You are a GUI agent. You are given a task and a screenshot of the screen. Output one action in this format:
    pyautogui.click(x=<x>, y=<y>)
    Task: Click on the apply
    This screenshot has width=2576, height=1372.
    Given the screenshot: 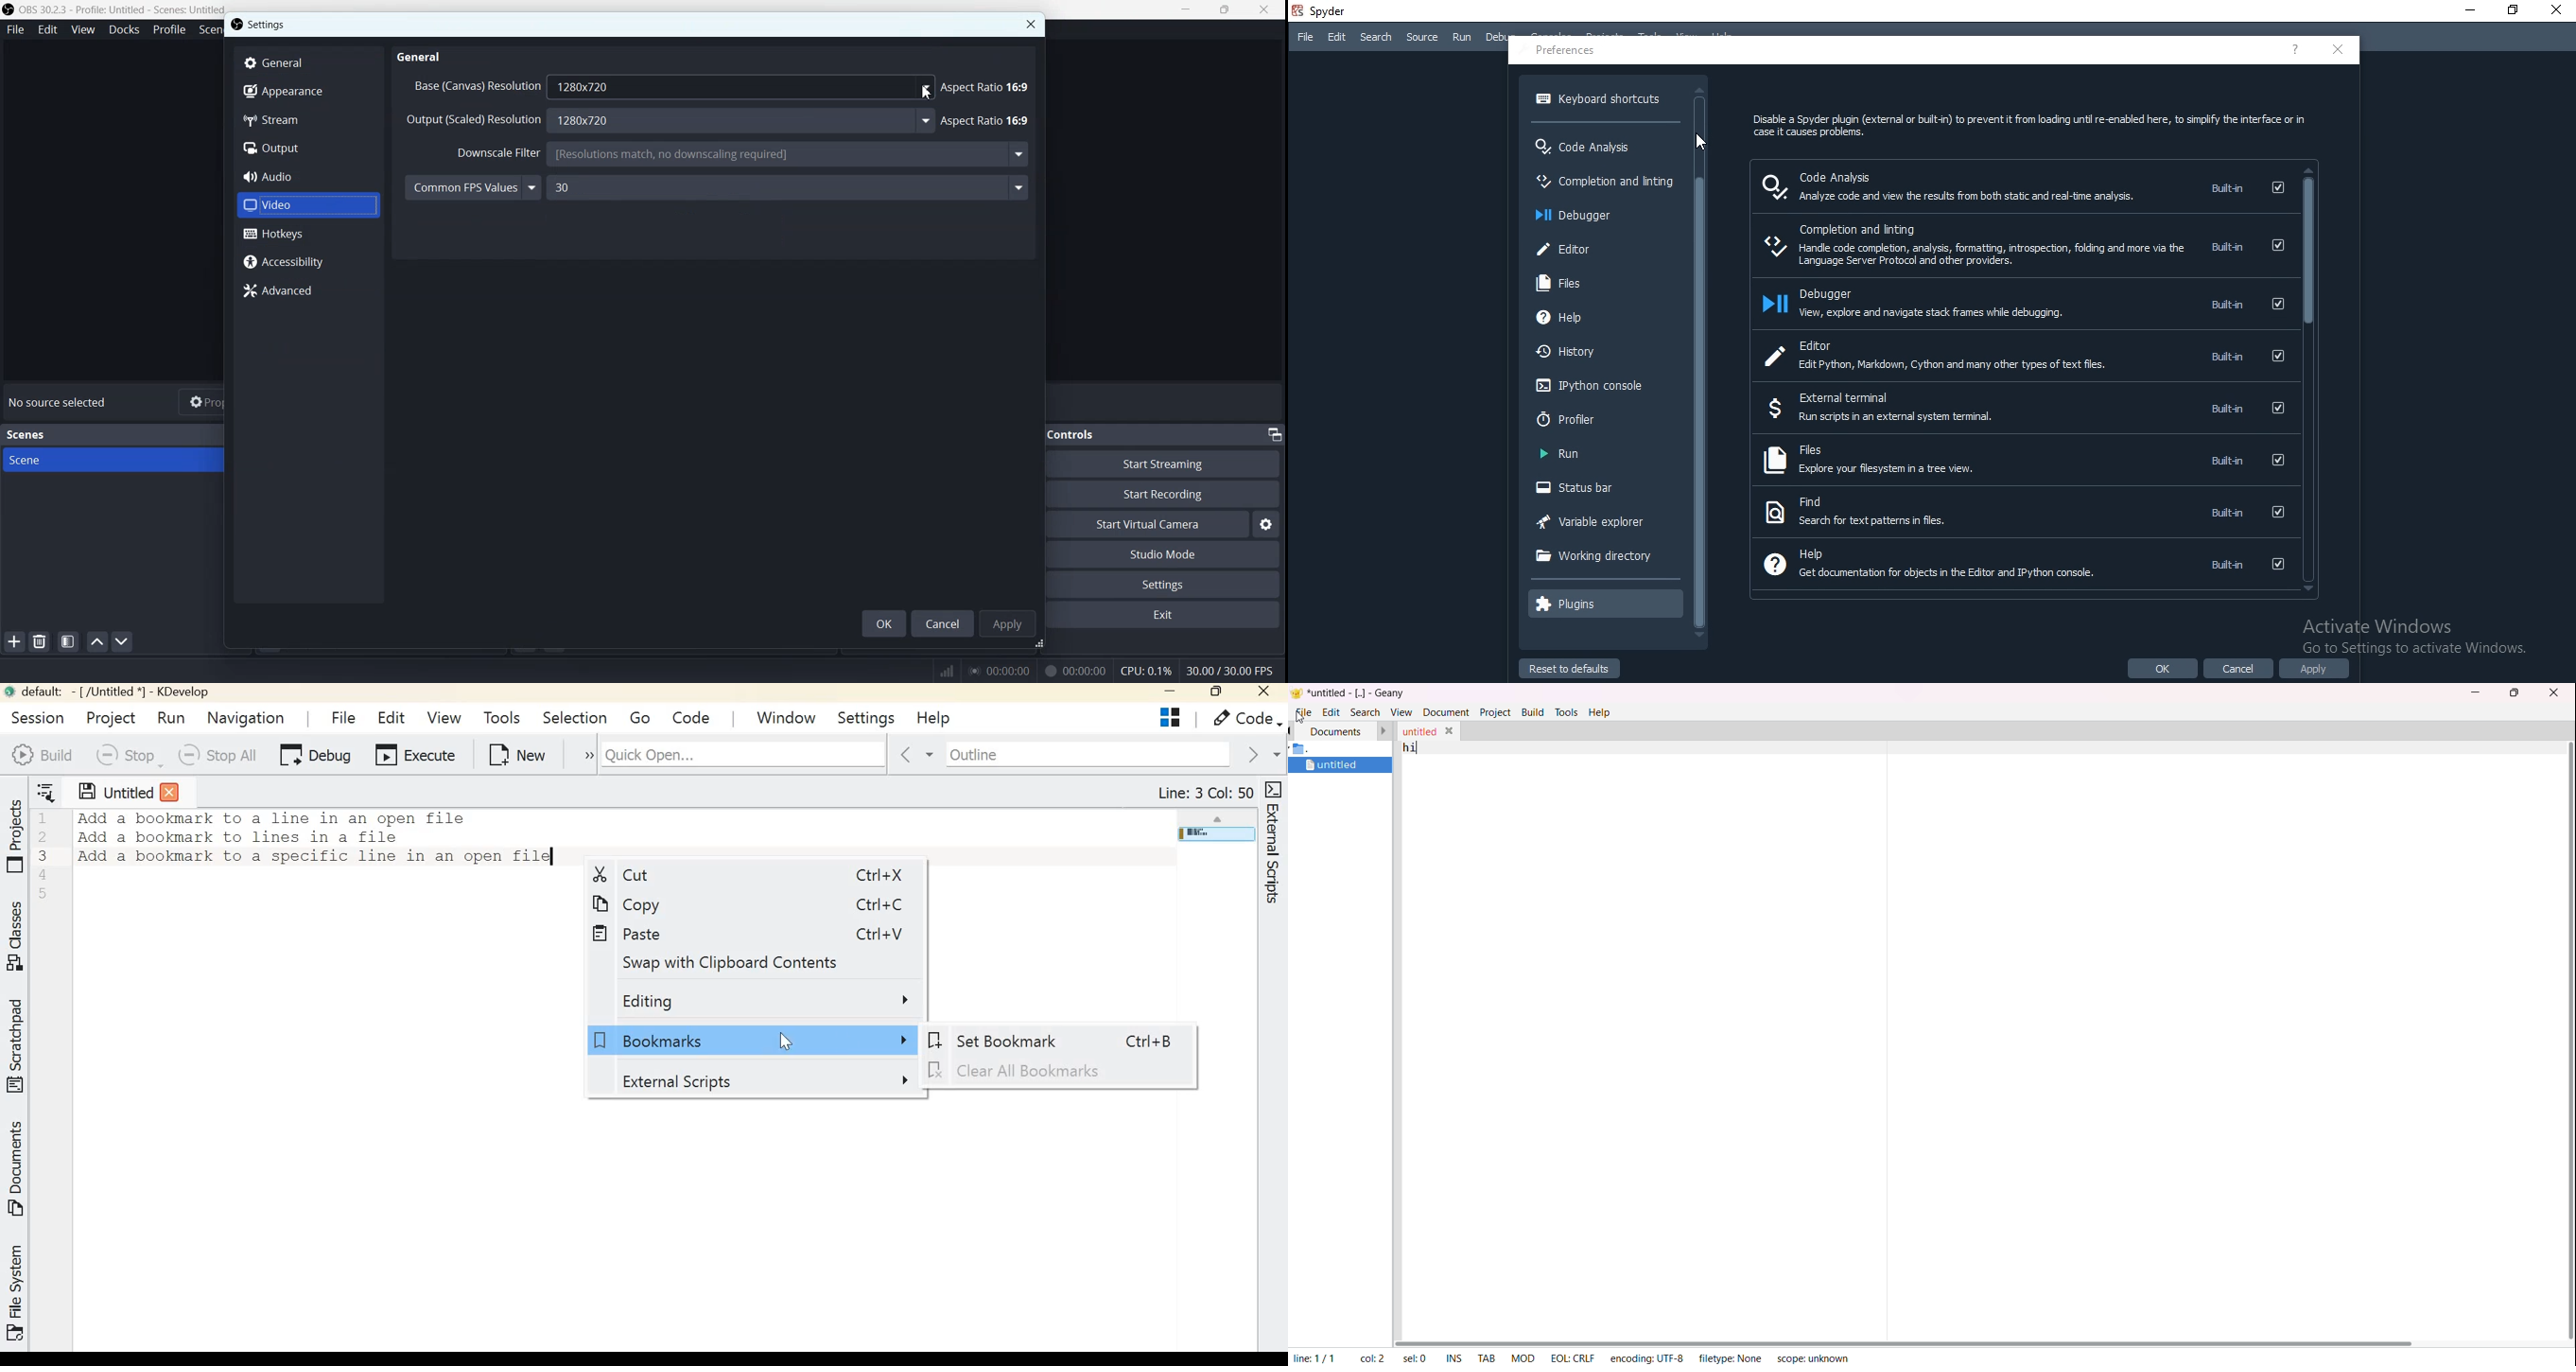 What is the action you would take?
    pyautogui.click(x=2316, y=671)
    